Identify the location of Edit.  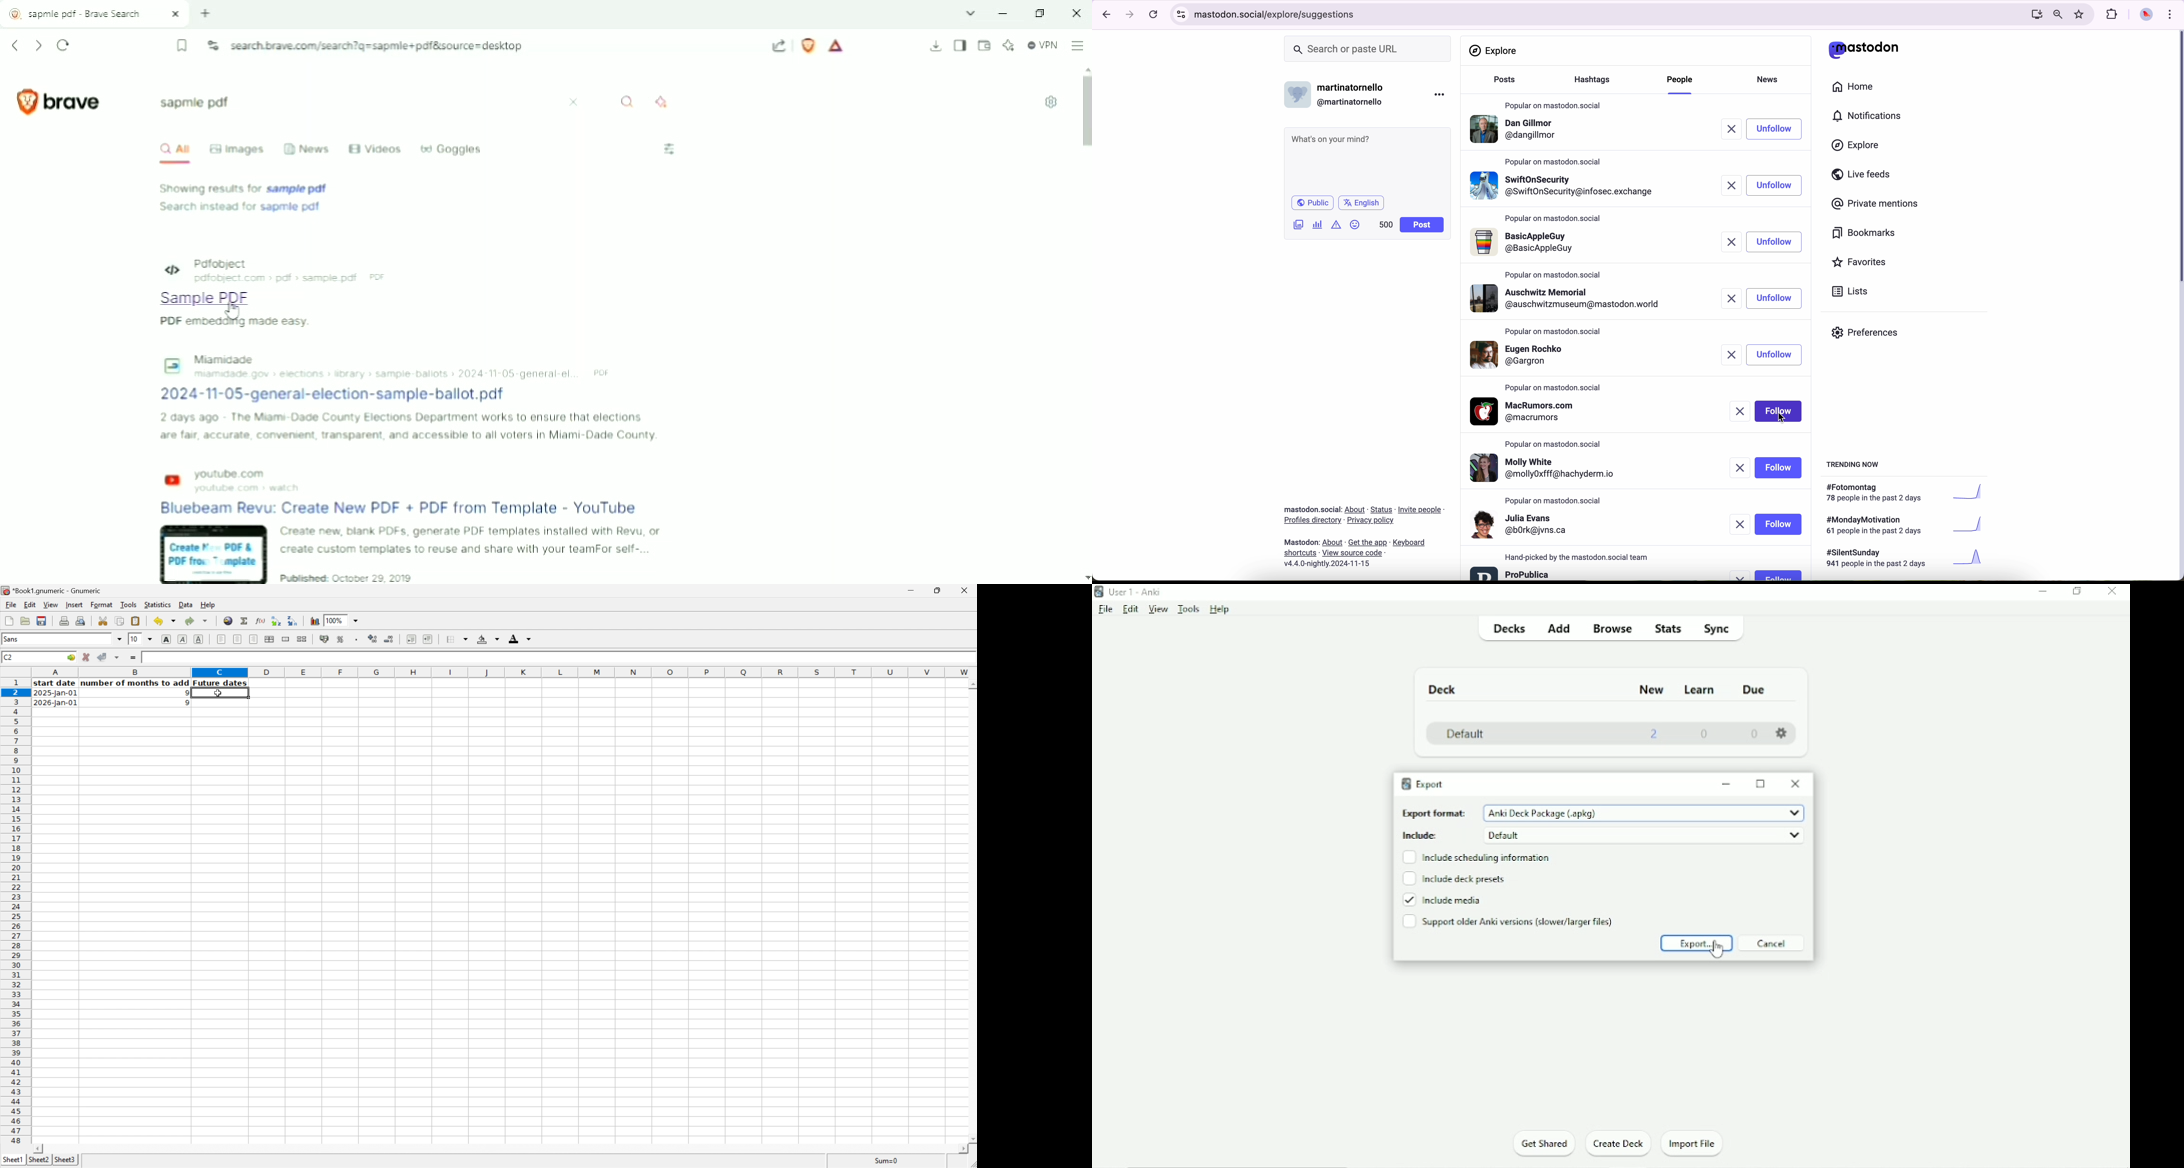
(1130, 609).